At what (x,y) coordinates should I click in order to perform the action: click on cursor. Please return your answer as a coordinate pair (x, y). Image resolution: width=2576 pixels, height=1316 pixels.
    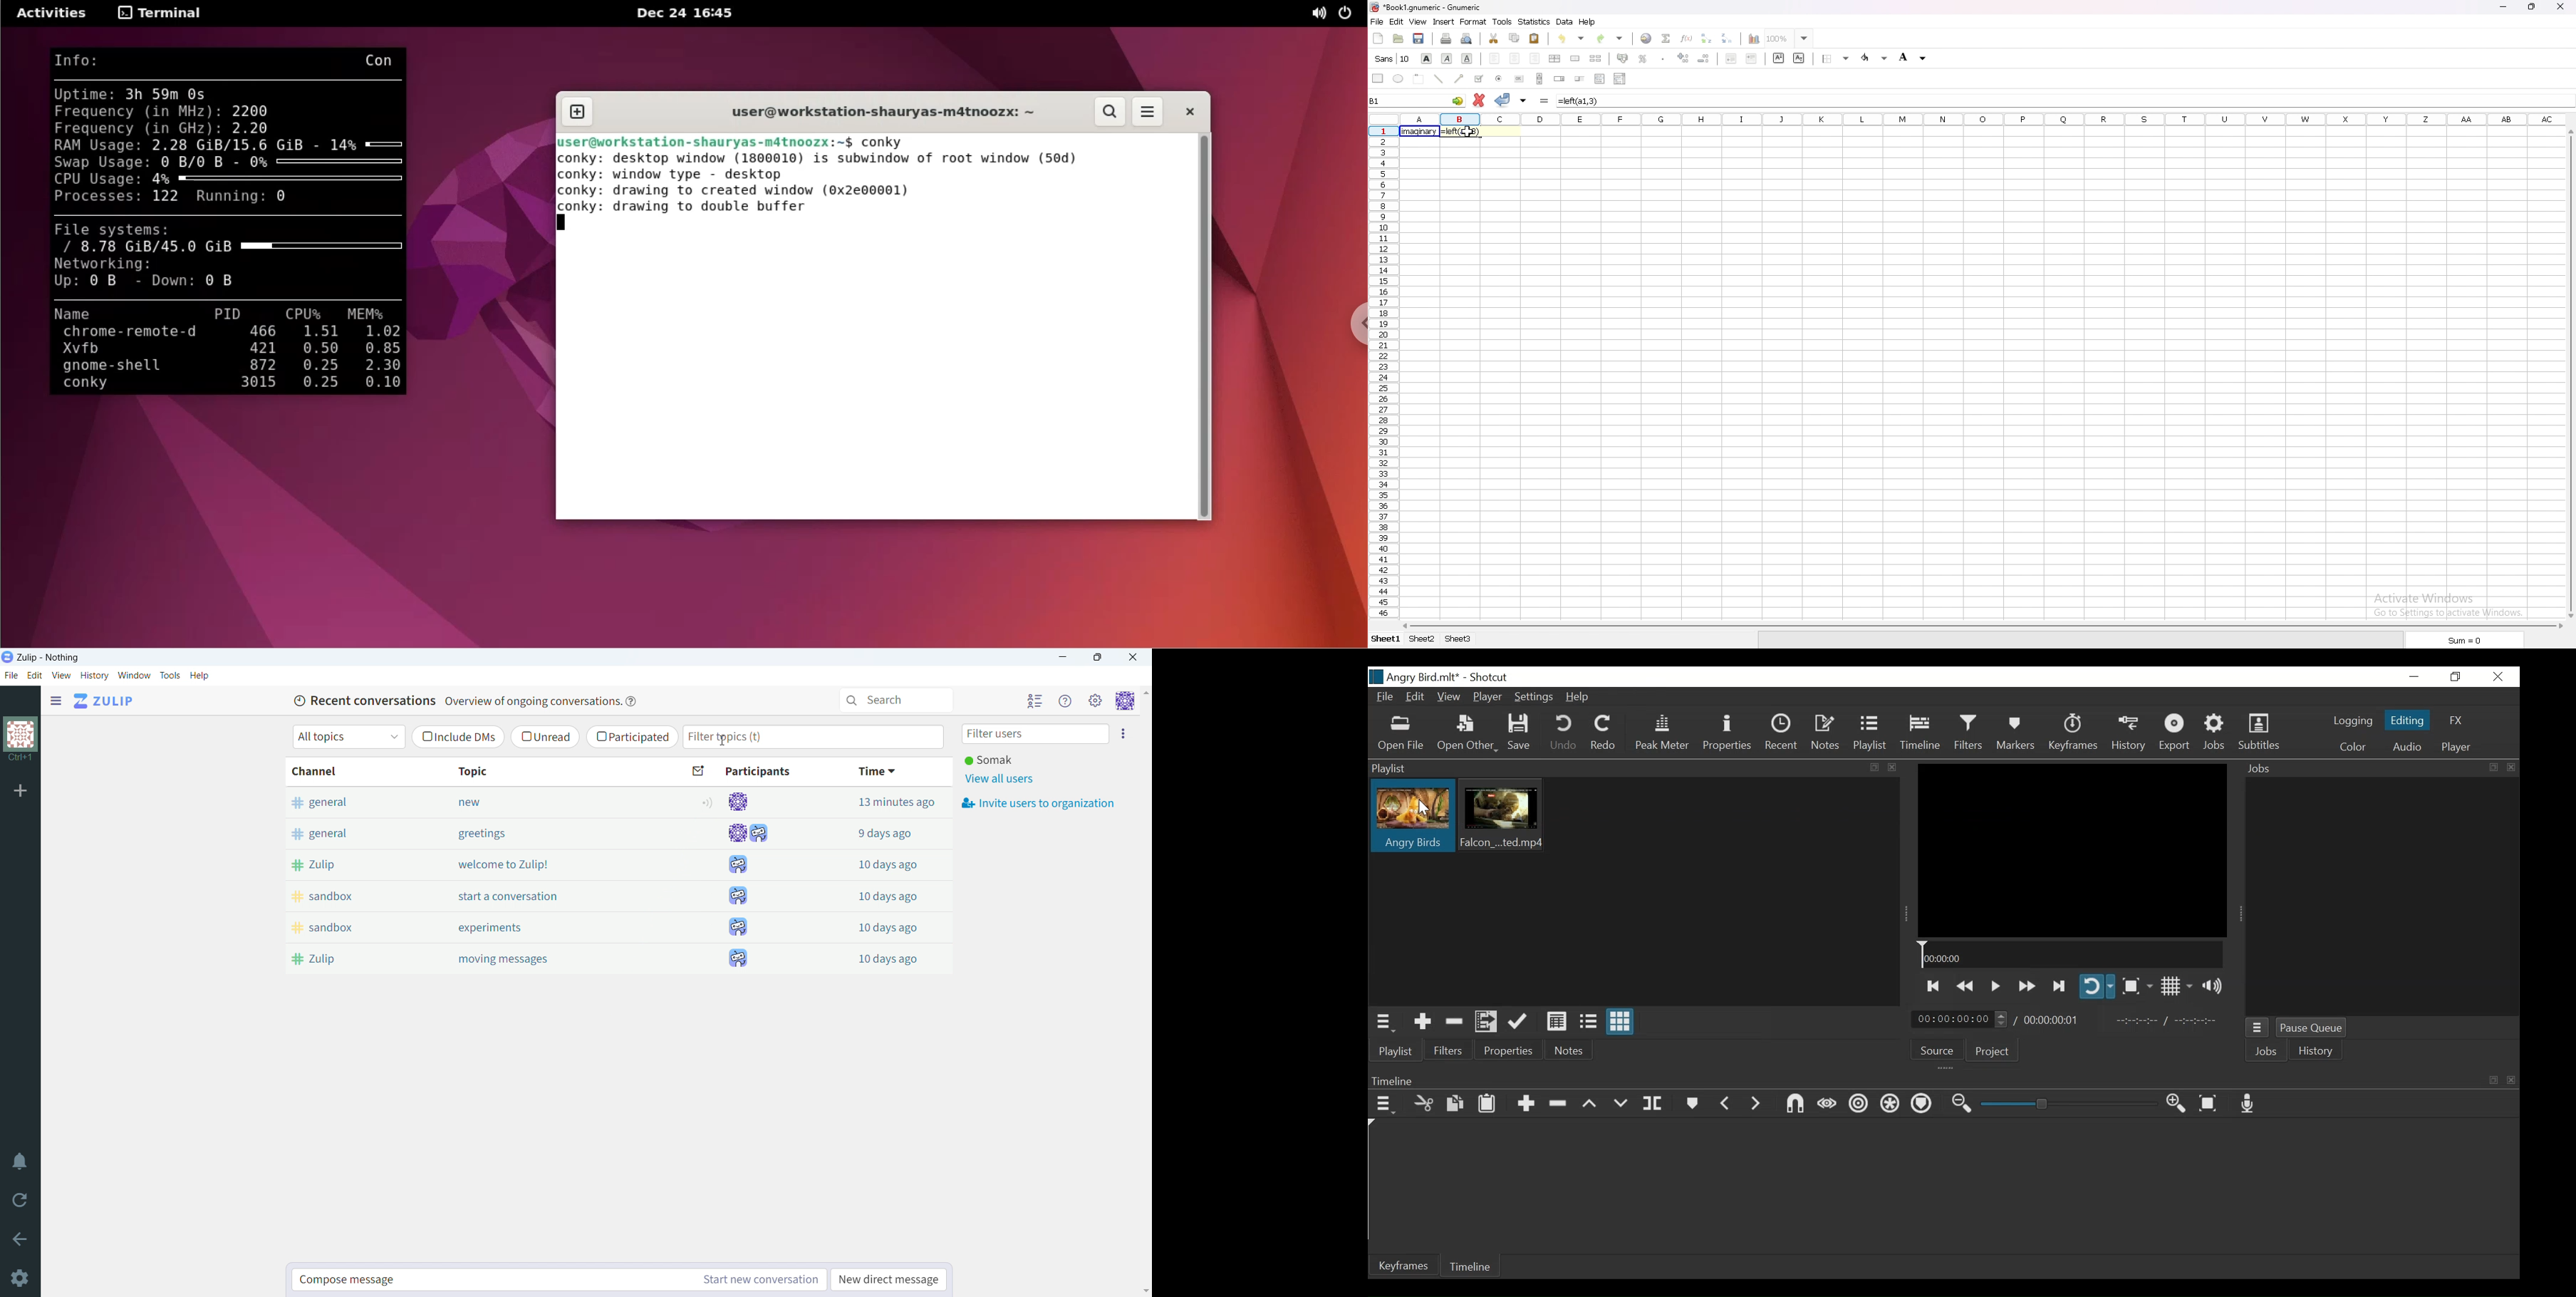
    Looking at the image, I should click on (723, 740).